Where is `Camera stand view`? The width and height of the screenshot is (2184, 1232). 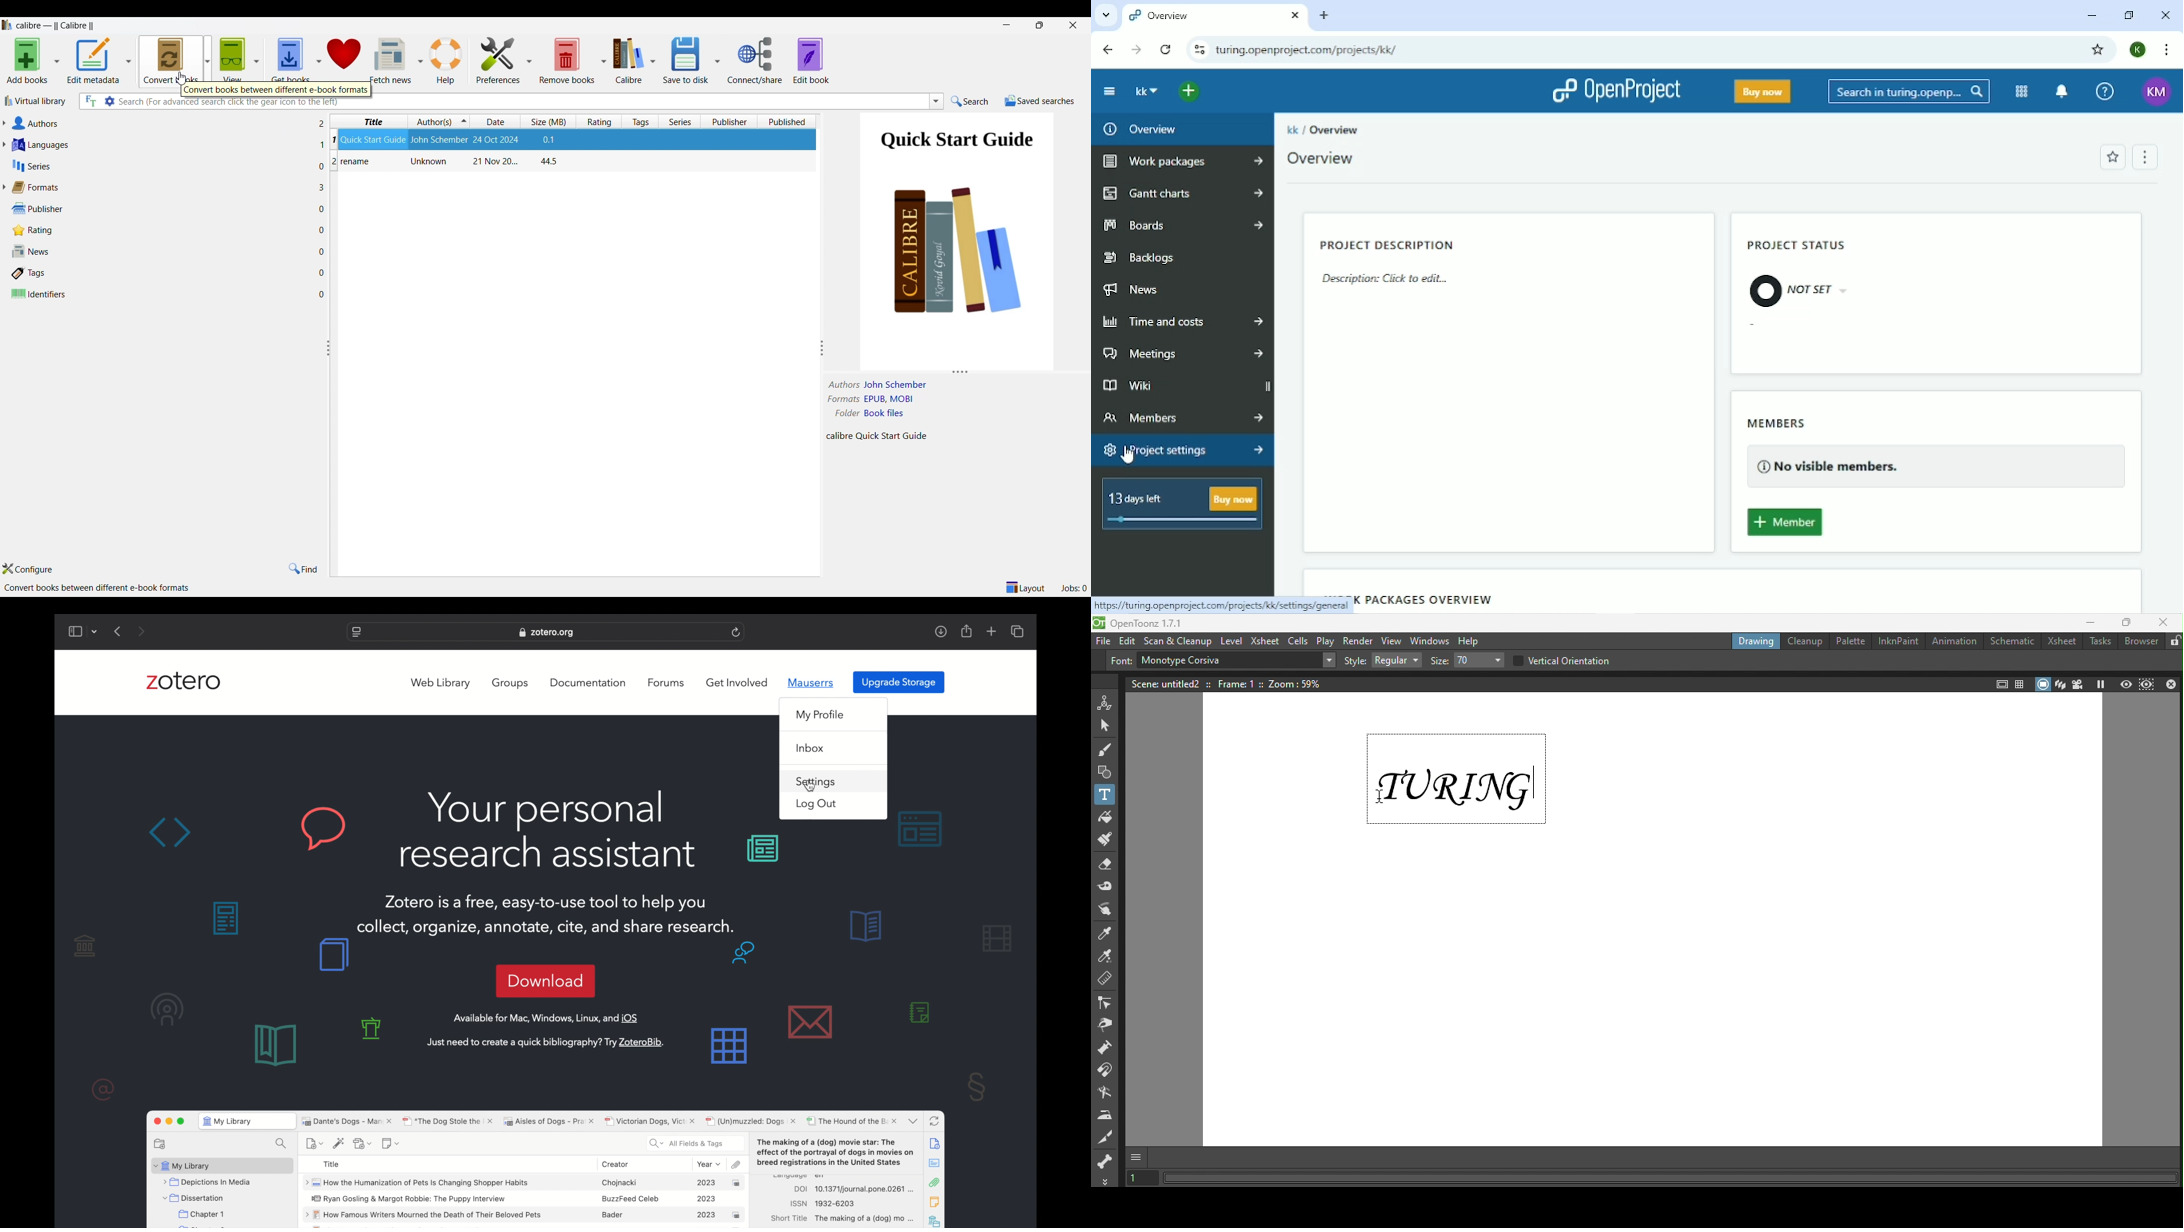 Camera stand view is located at coordinates (2041, 684).